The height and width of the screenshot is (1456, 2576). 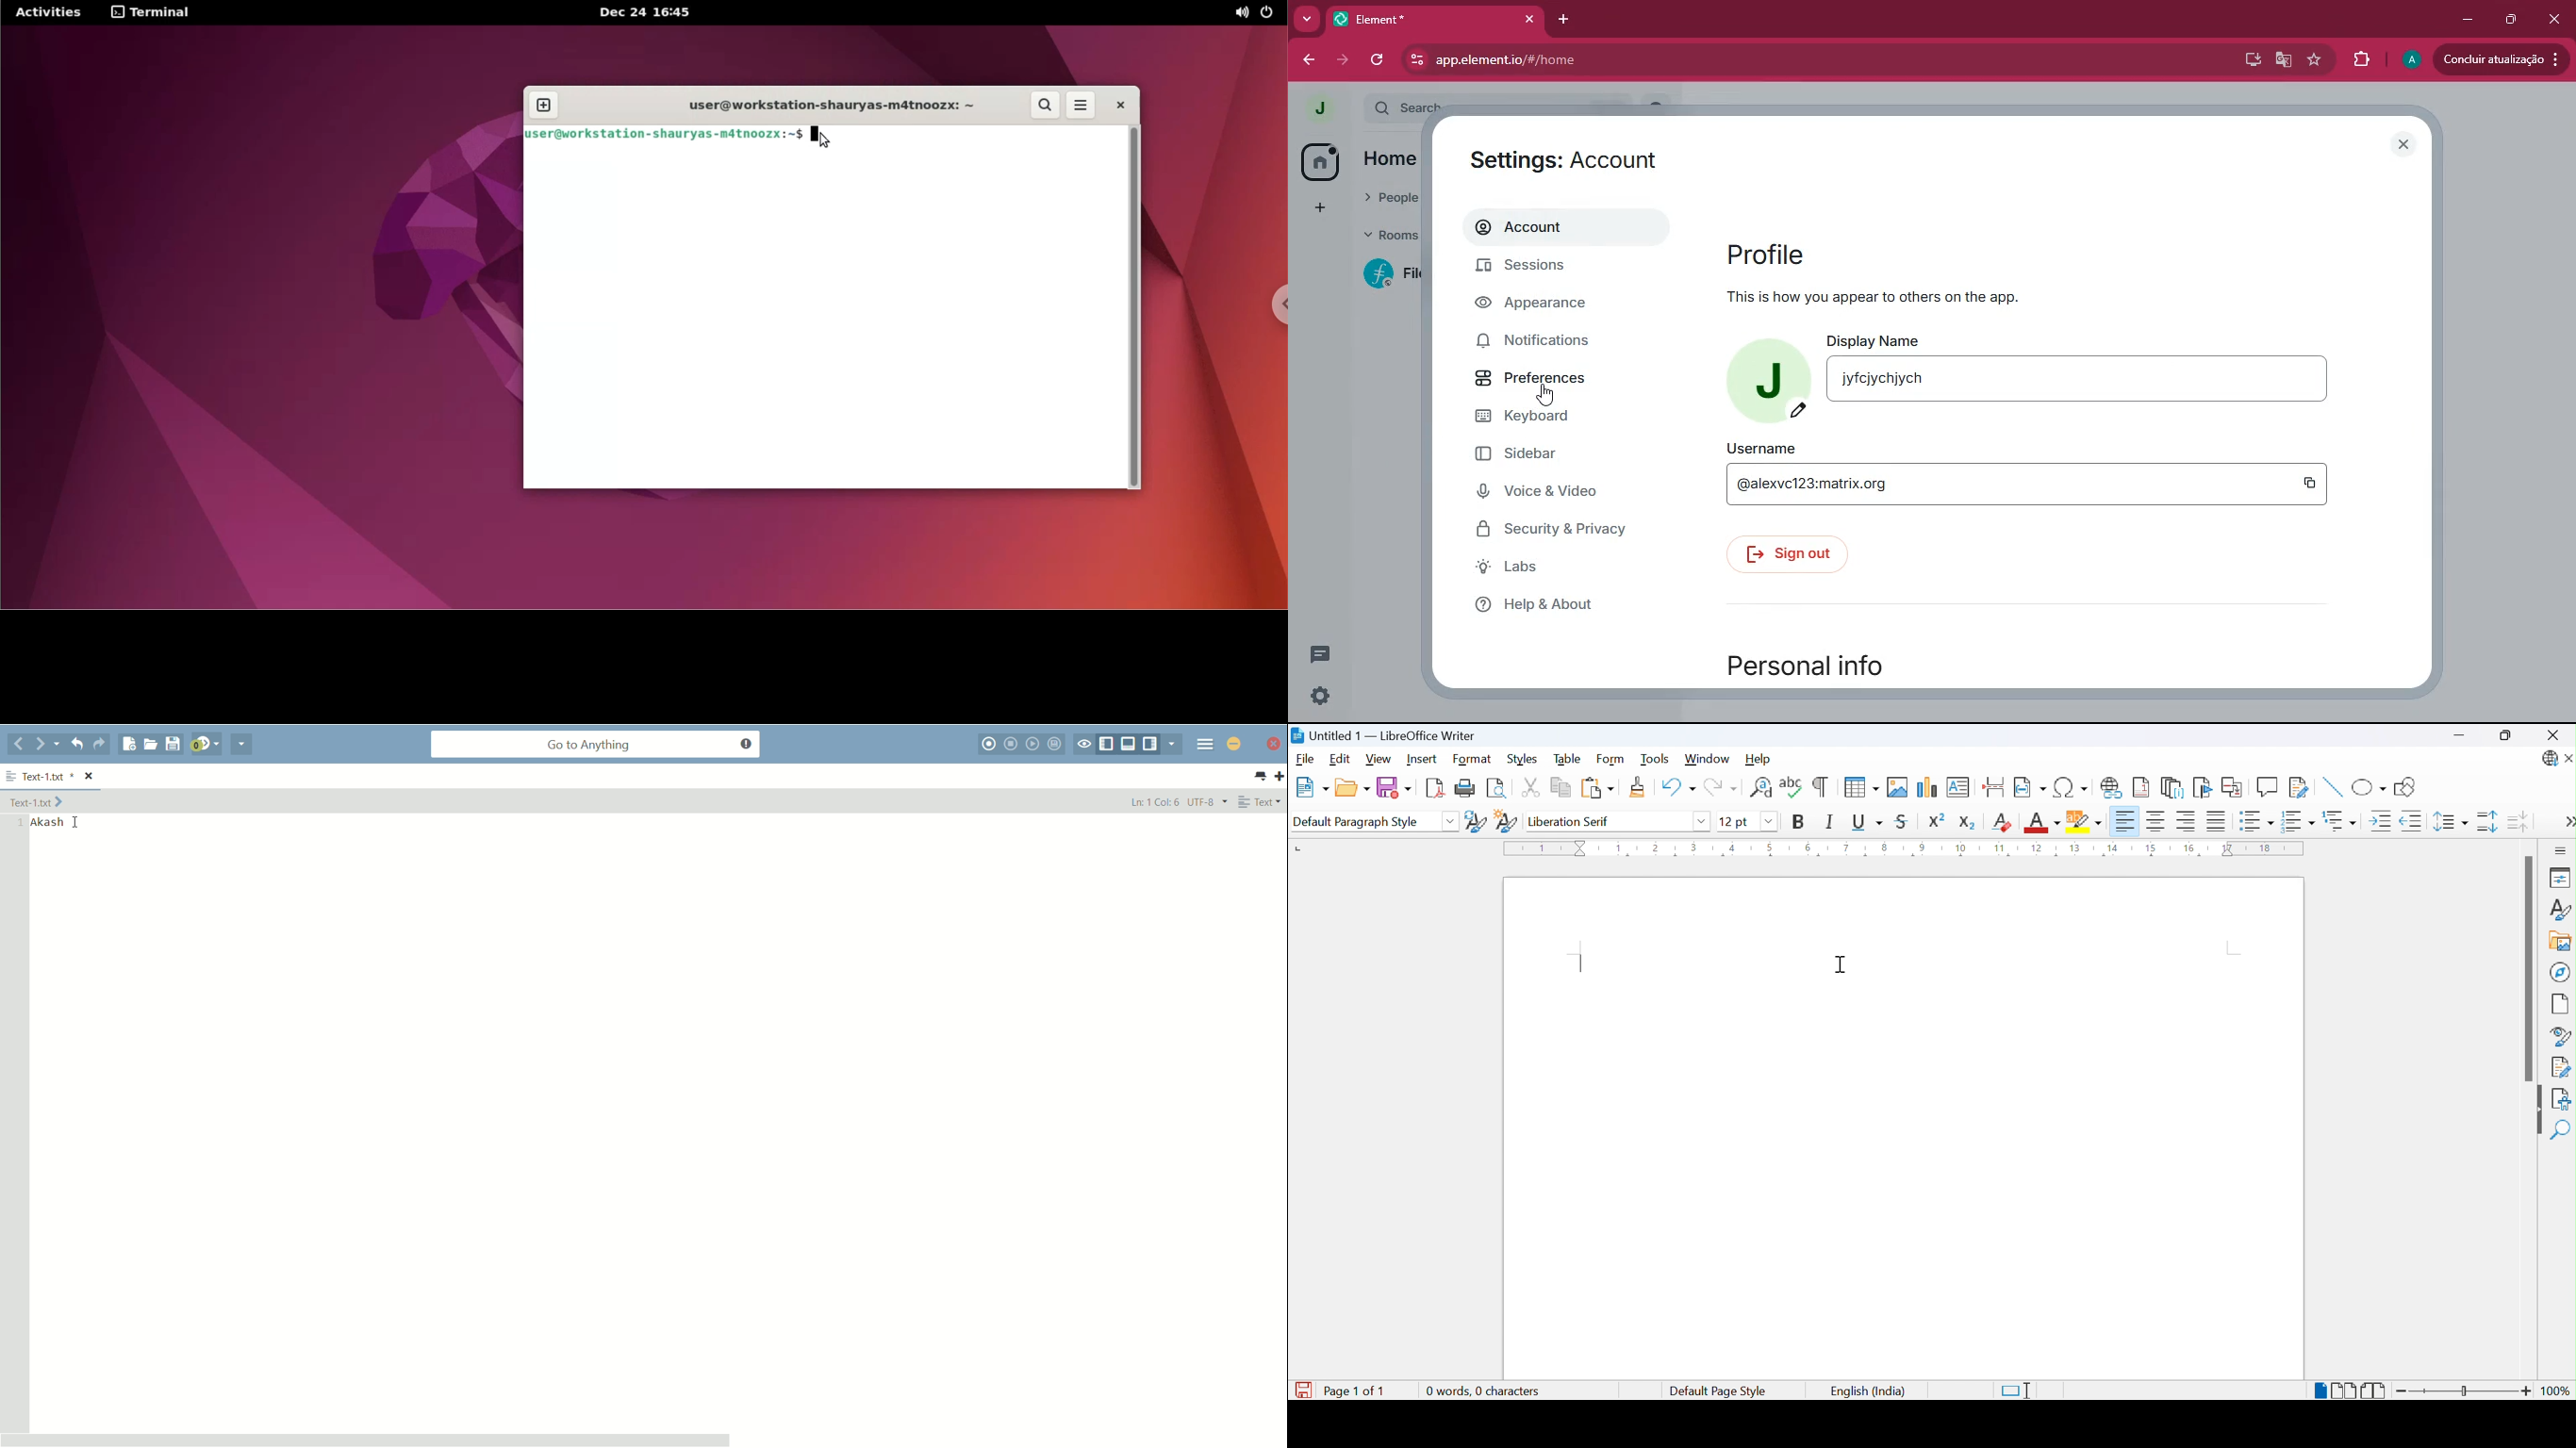 What do you see at coordinates (1320, 209) in the screenshot?
I see `more` at bounding box center [1320, 209].